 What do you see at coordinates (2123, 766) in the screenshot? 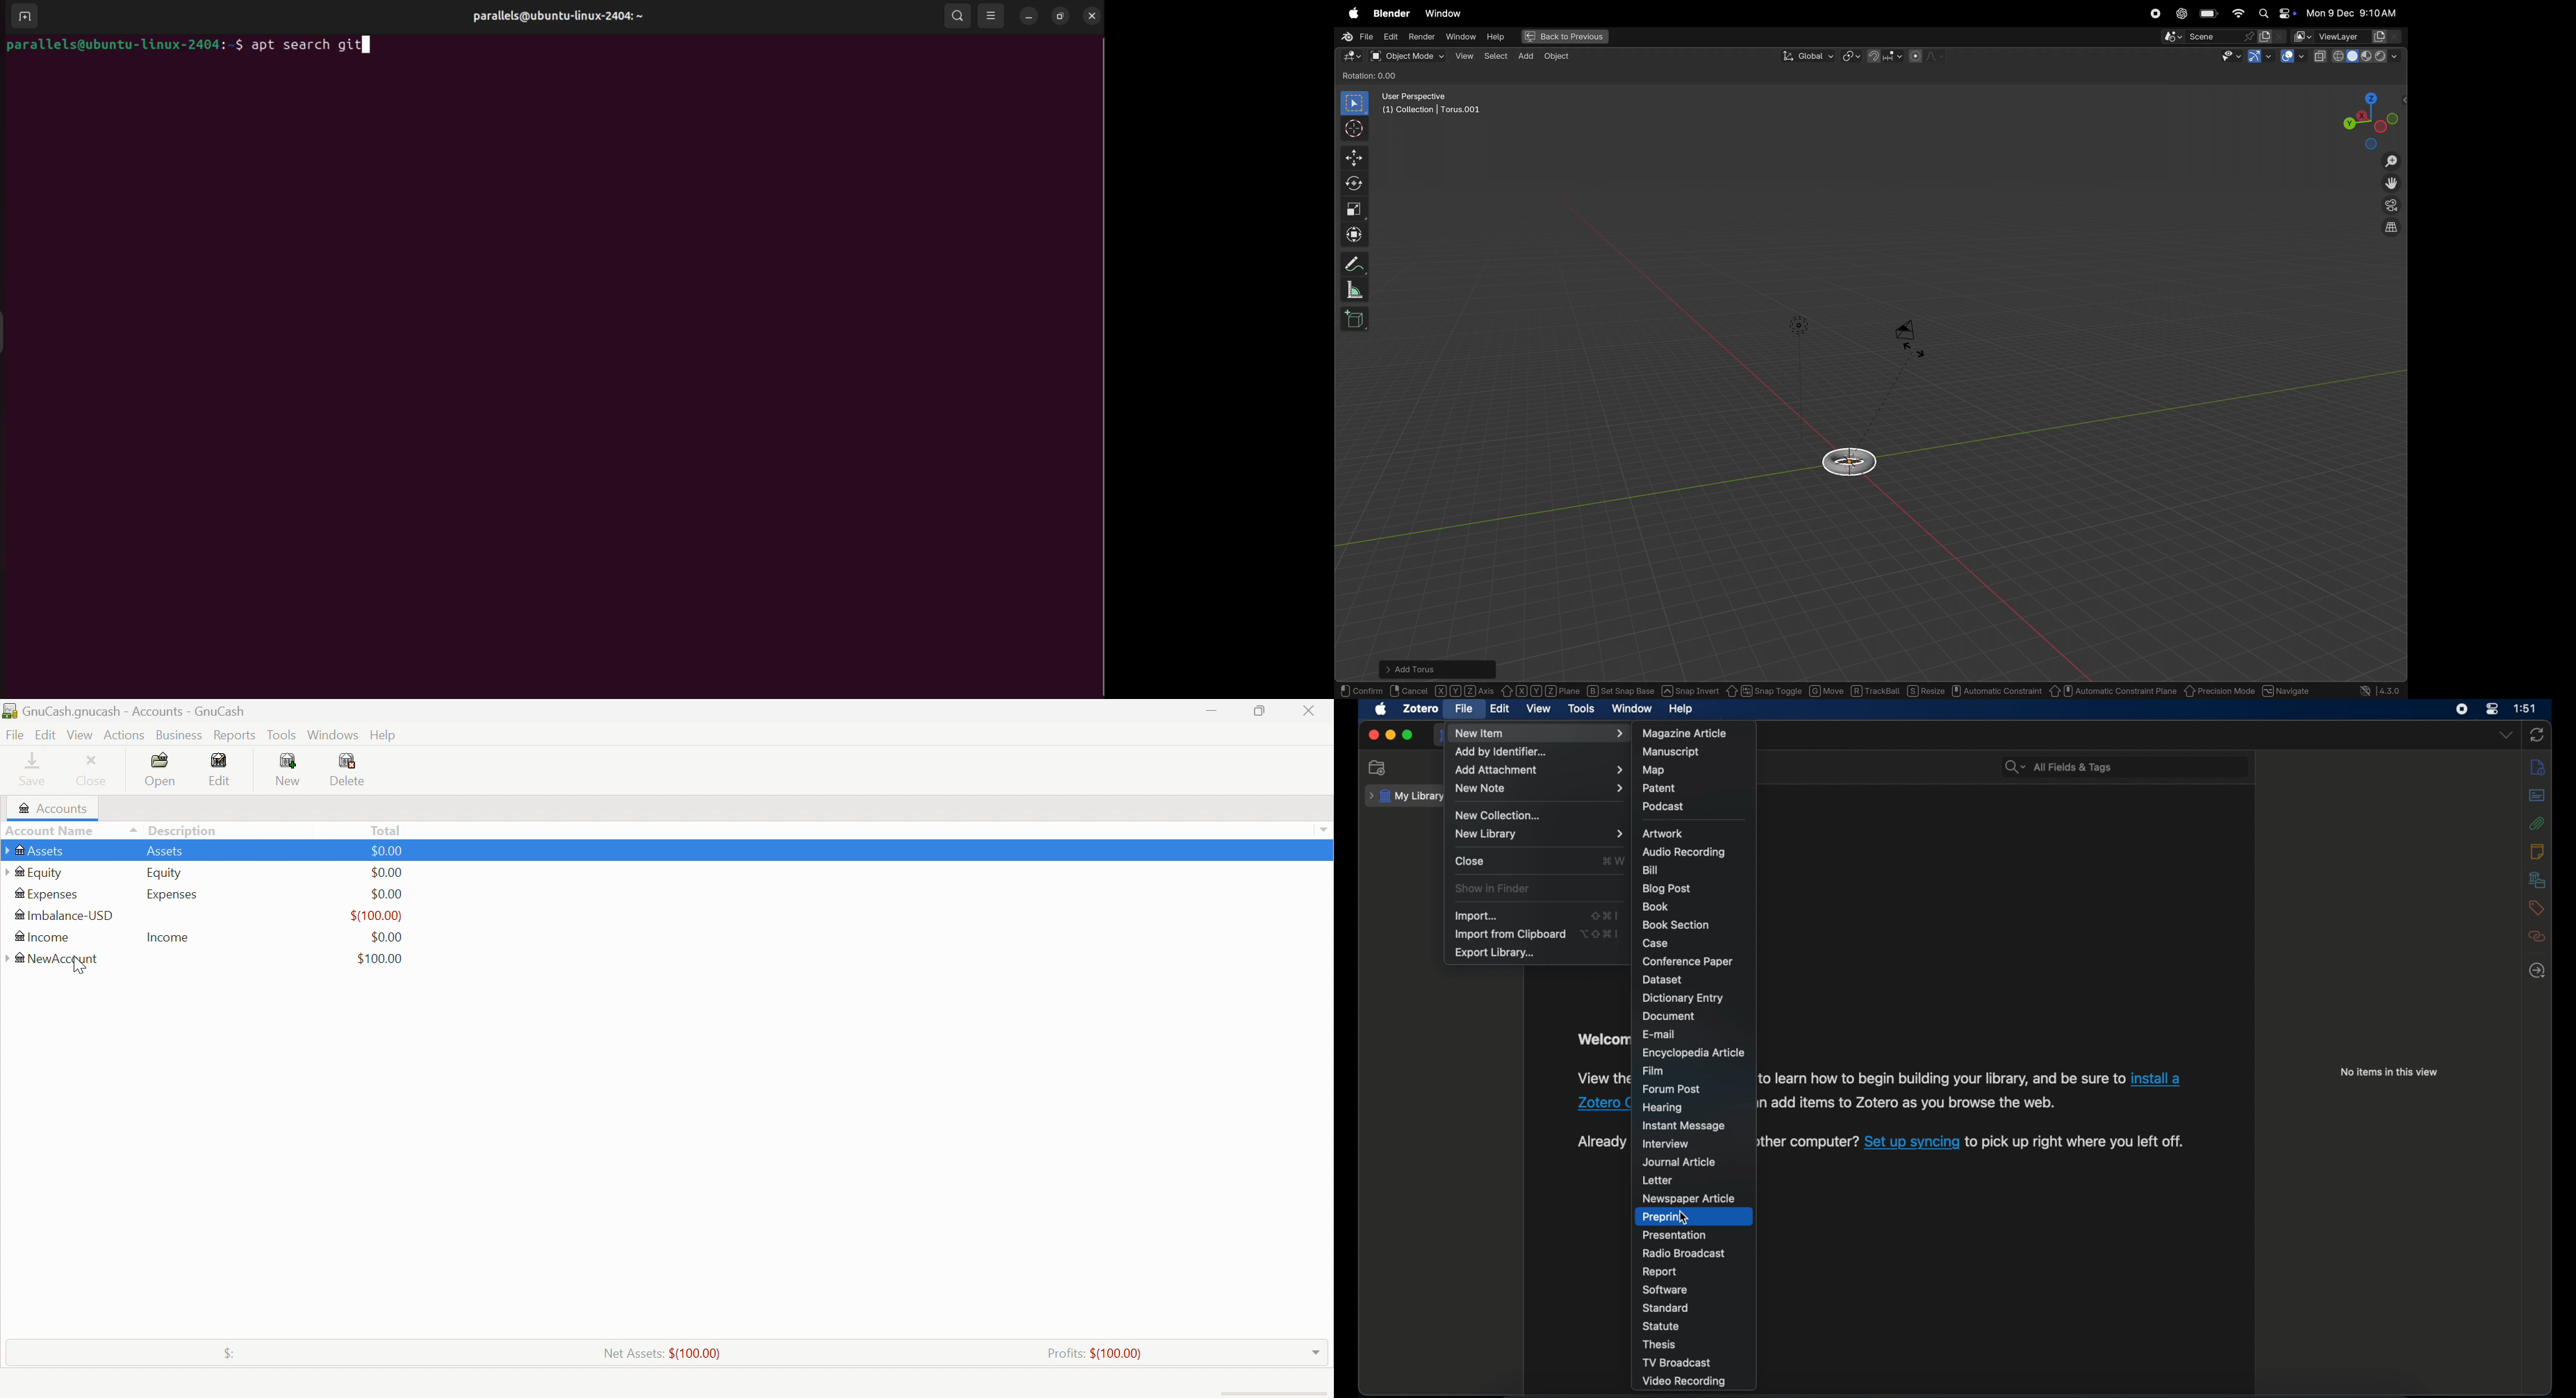
I see `All Fields & Tags` at bounding box center [2123, 766].